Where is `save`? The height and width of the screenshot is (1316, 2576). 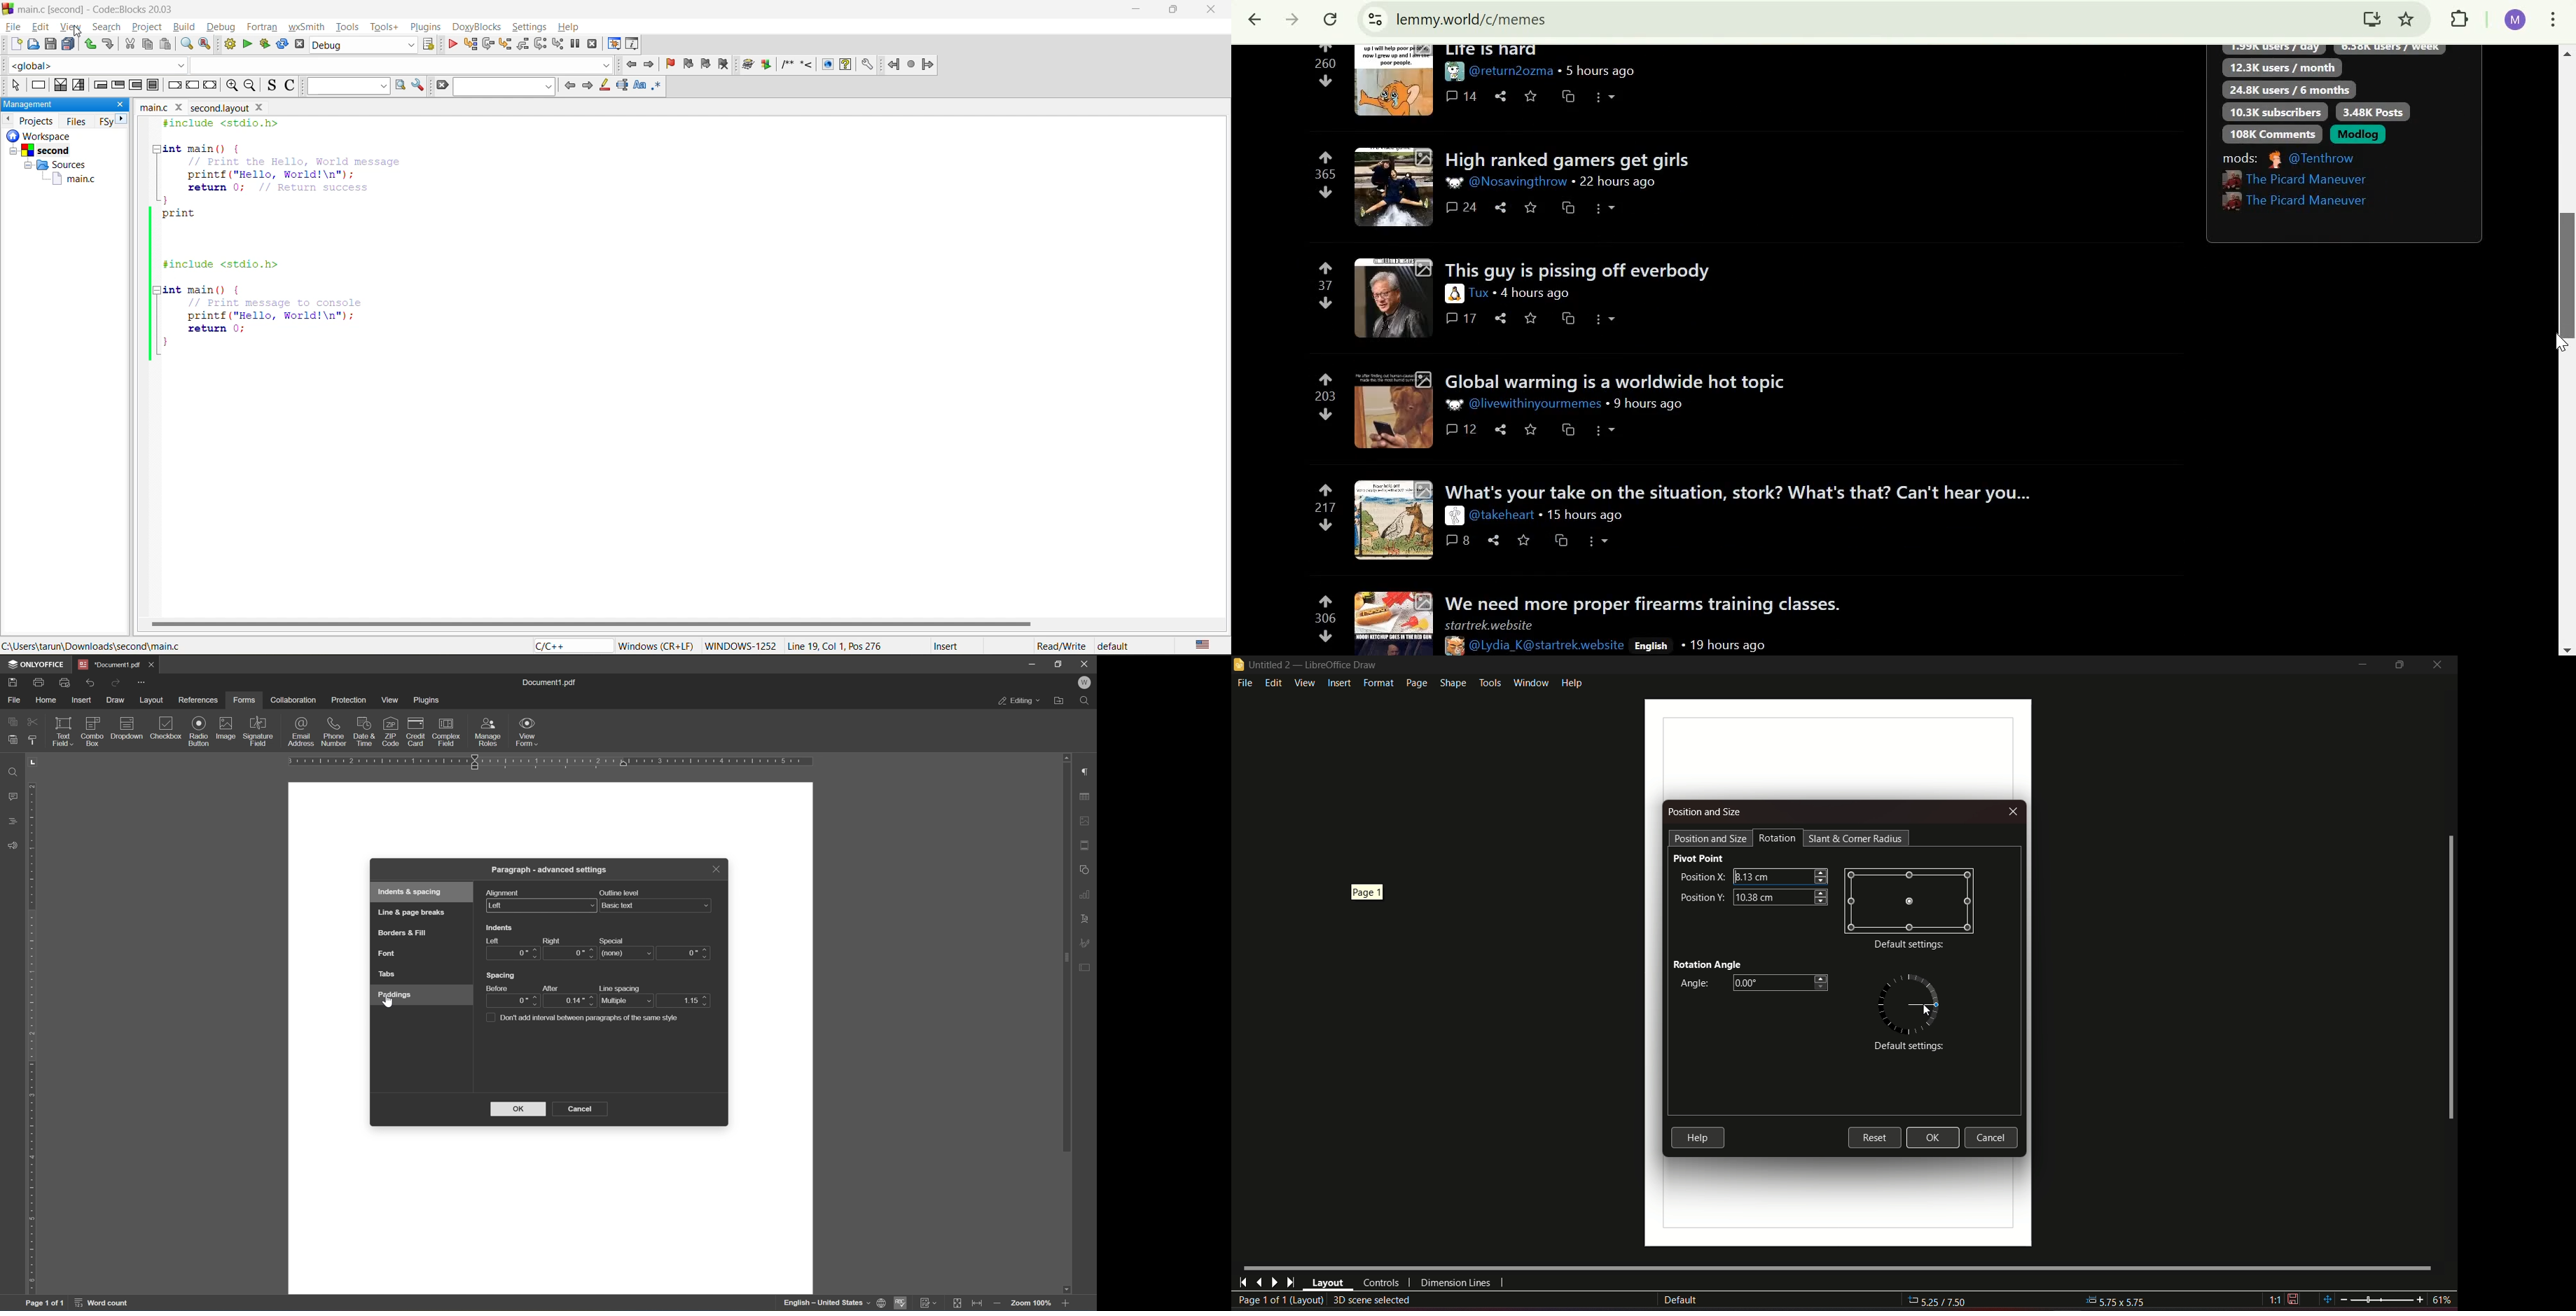 save is located at coordinates (1531, 207).